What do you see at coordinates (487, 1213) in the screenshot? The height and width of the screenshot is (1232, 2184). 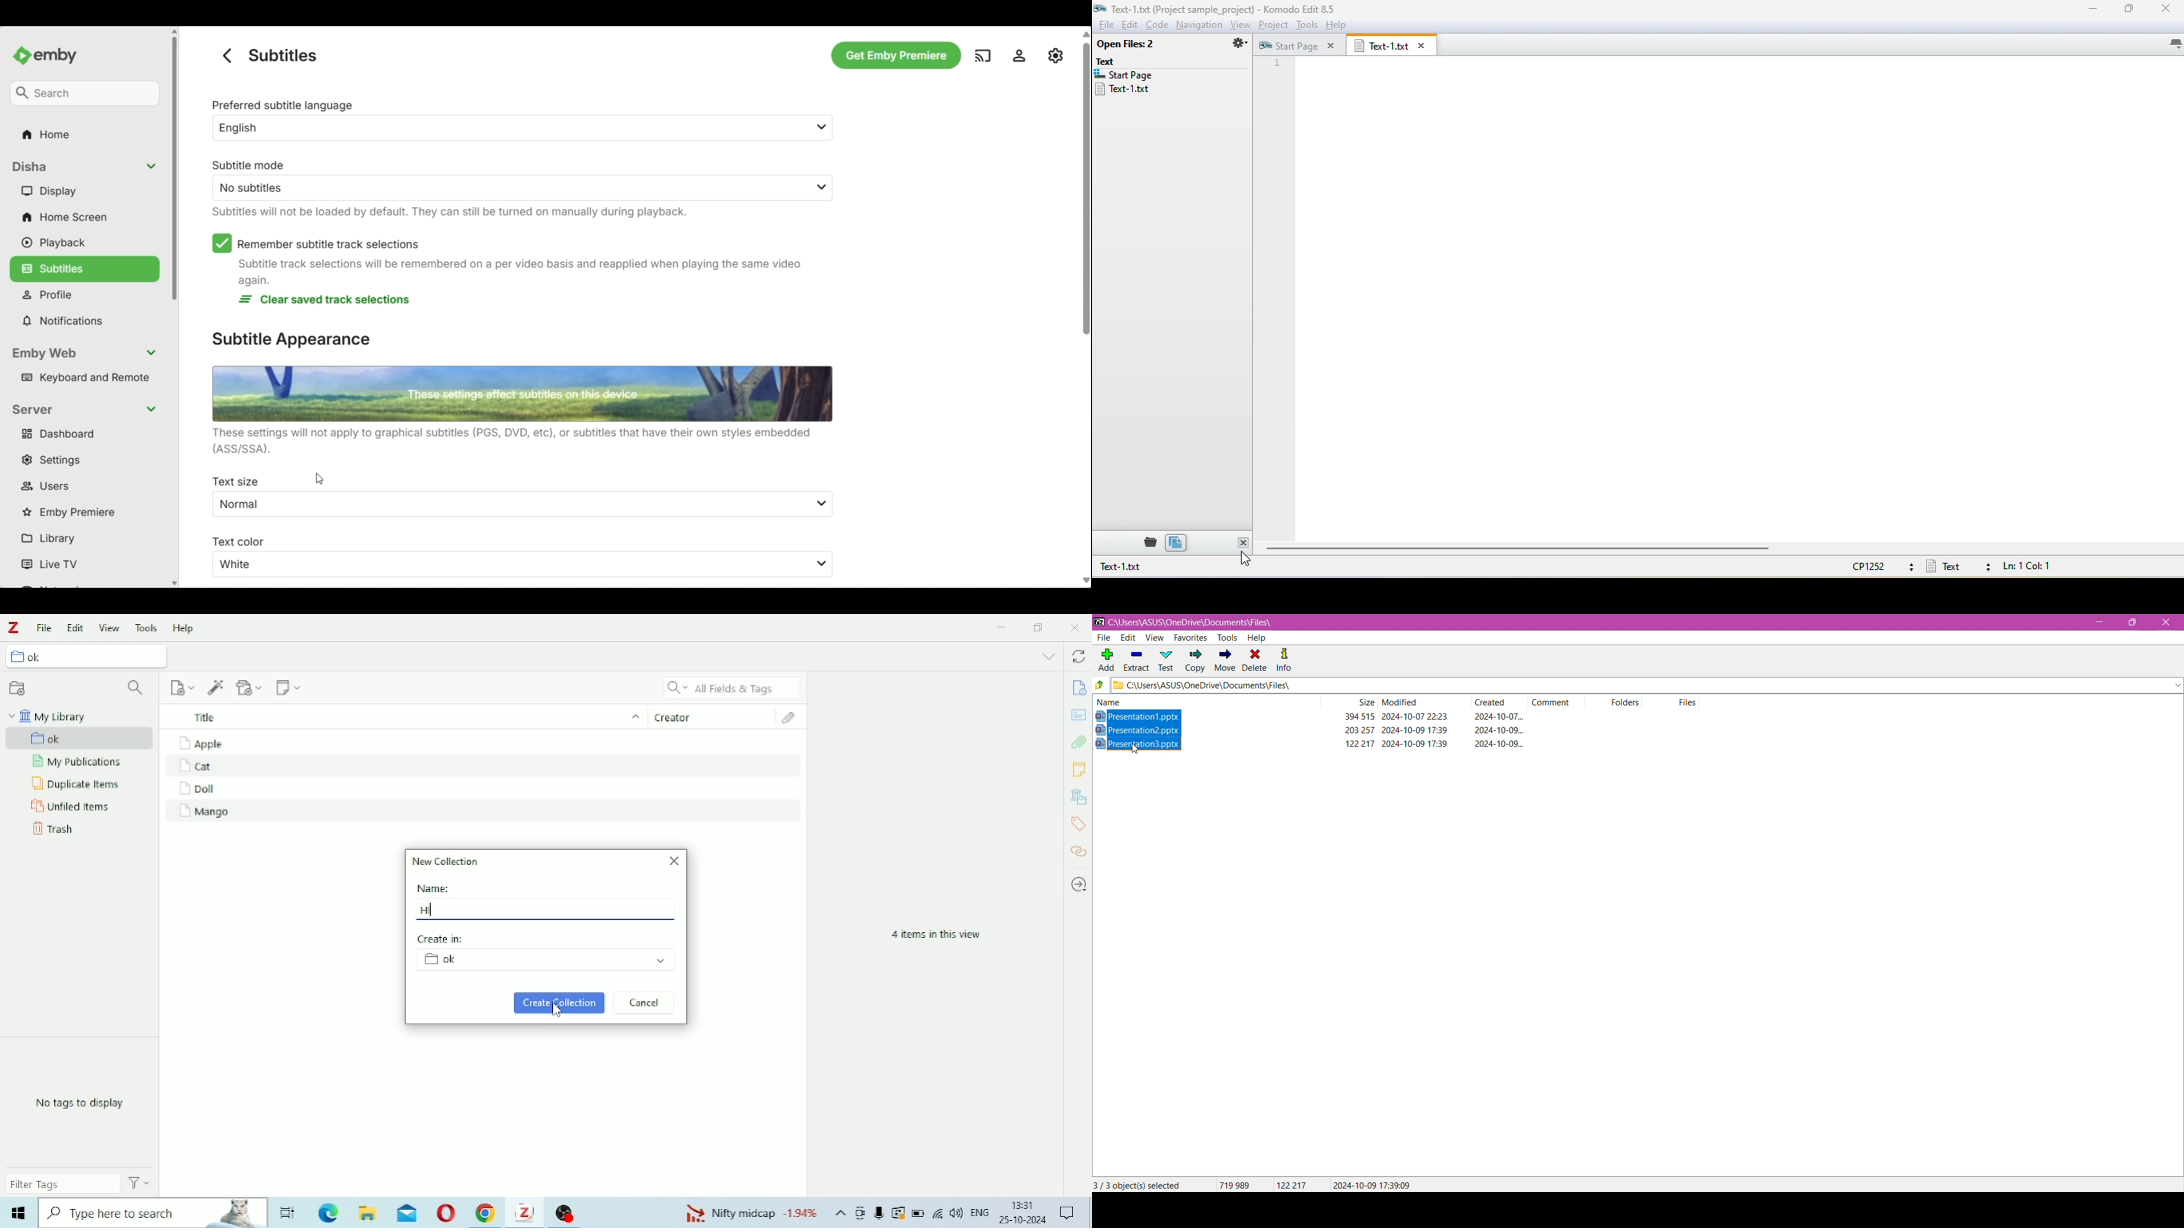 I see `Google Chrome` at bounding box center [487, 1213].